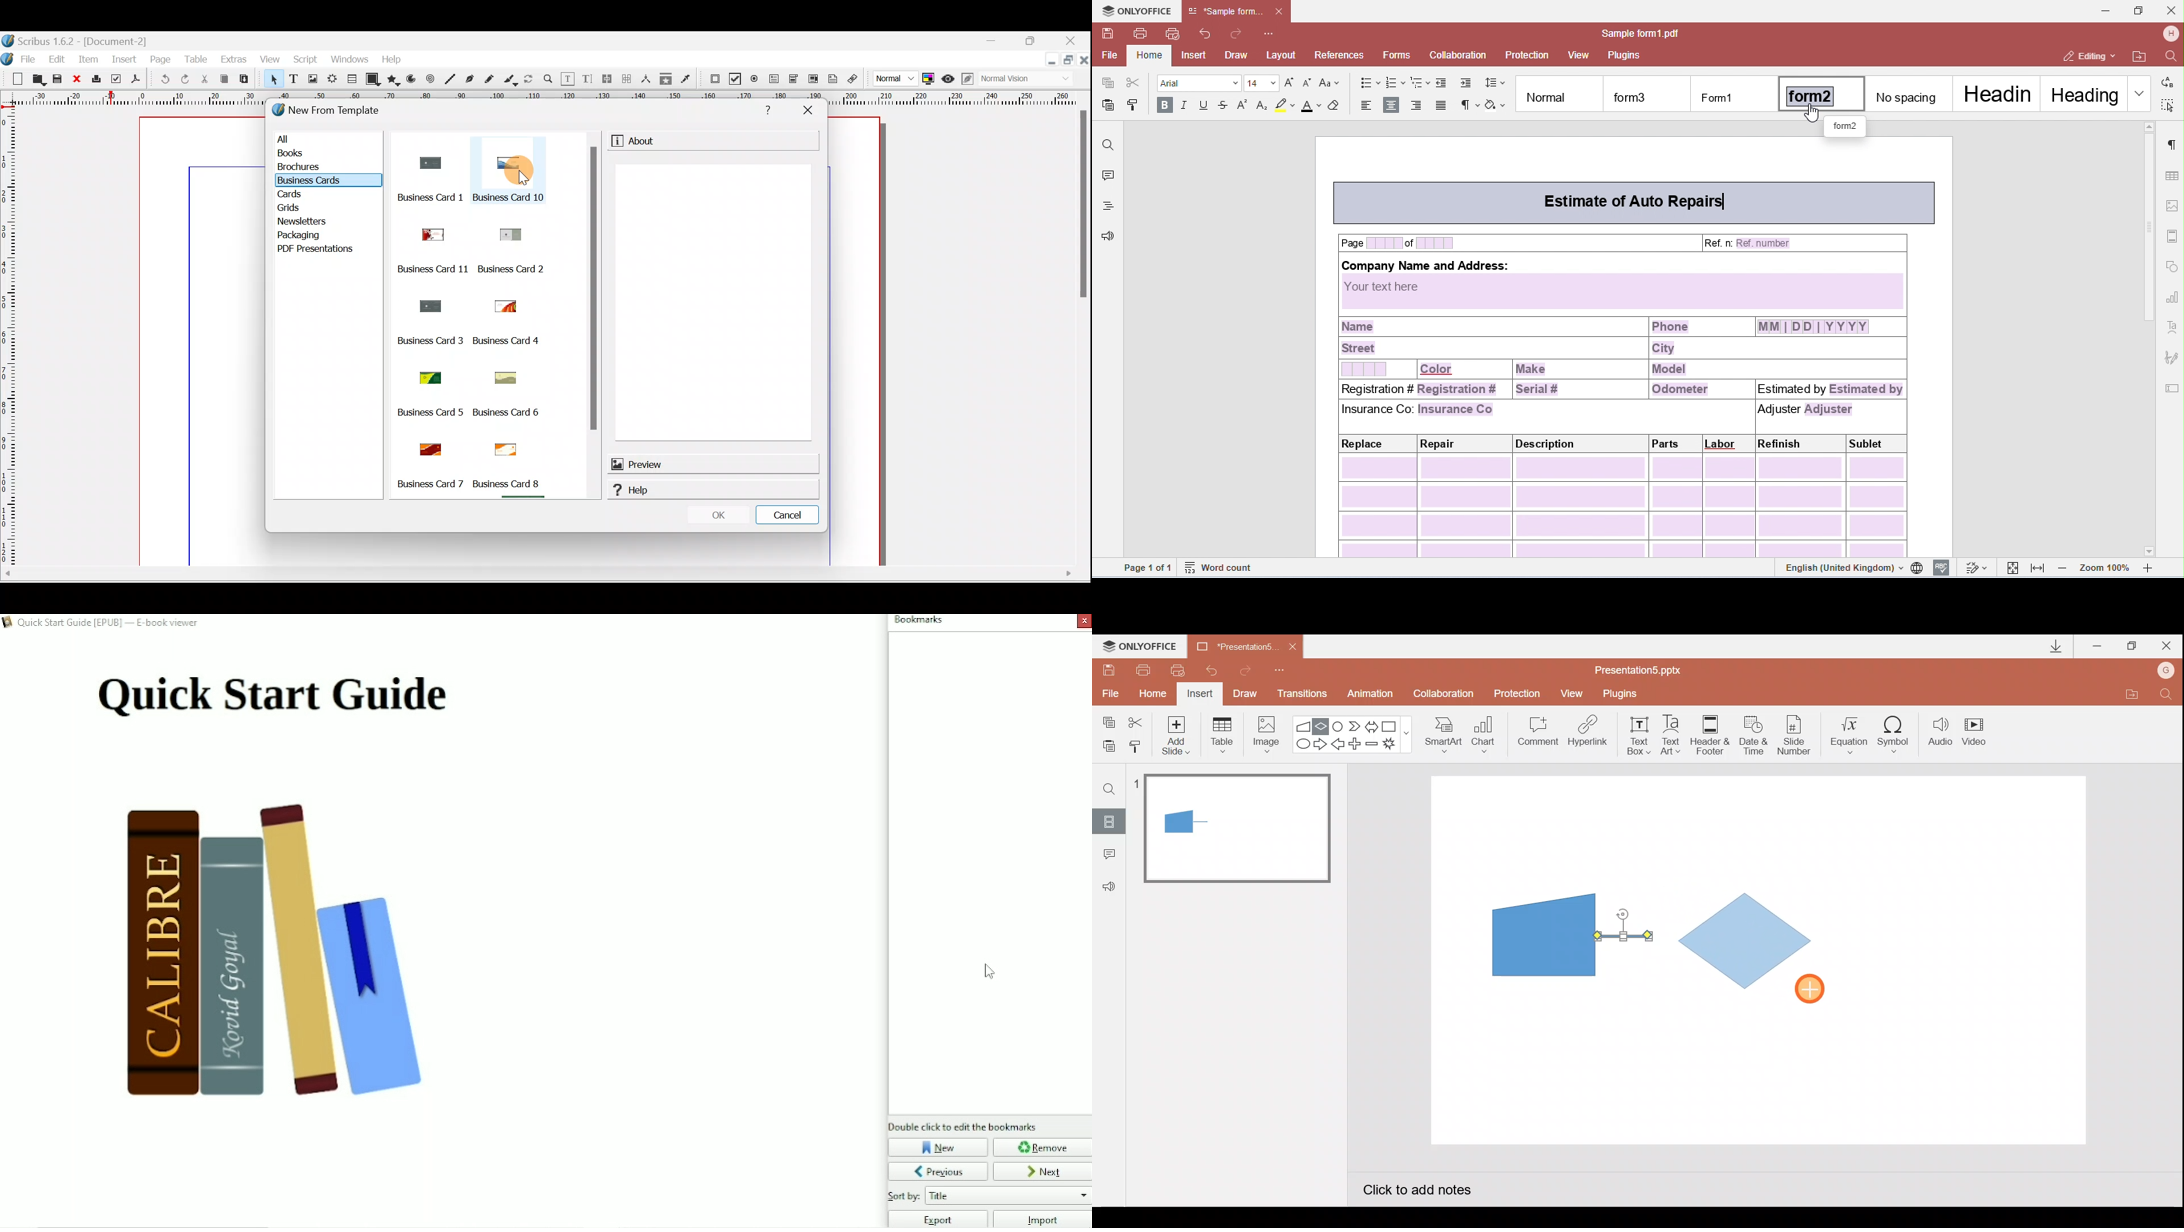 The width and height of the screenshot is (2184, 1232). Describe the element at coordinates (313, 81) in the screenshot. I see `Image frame` at that location.